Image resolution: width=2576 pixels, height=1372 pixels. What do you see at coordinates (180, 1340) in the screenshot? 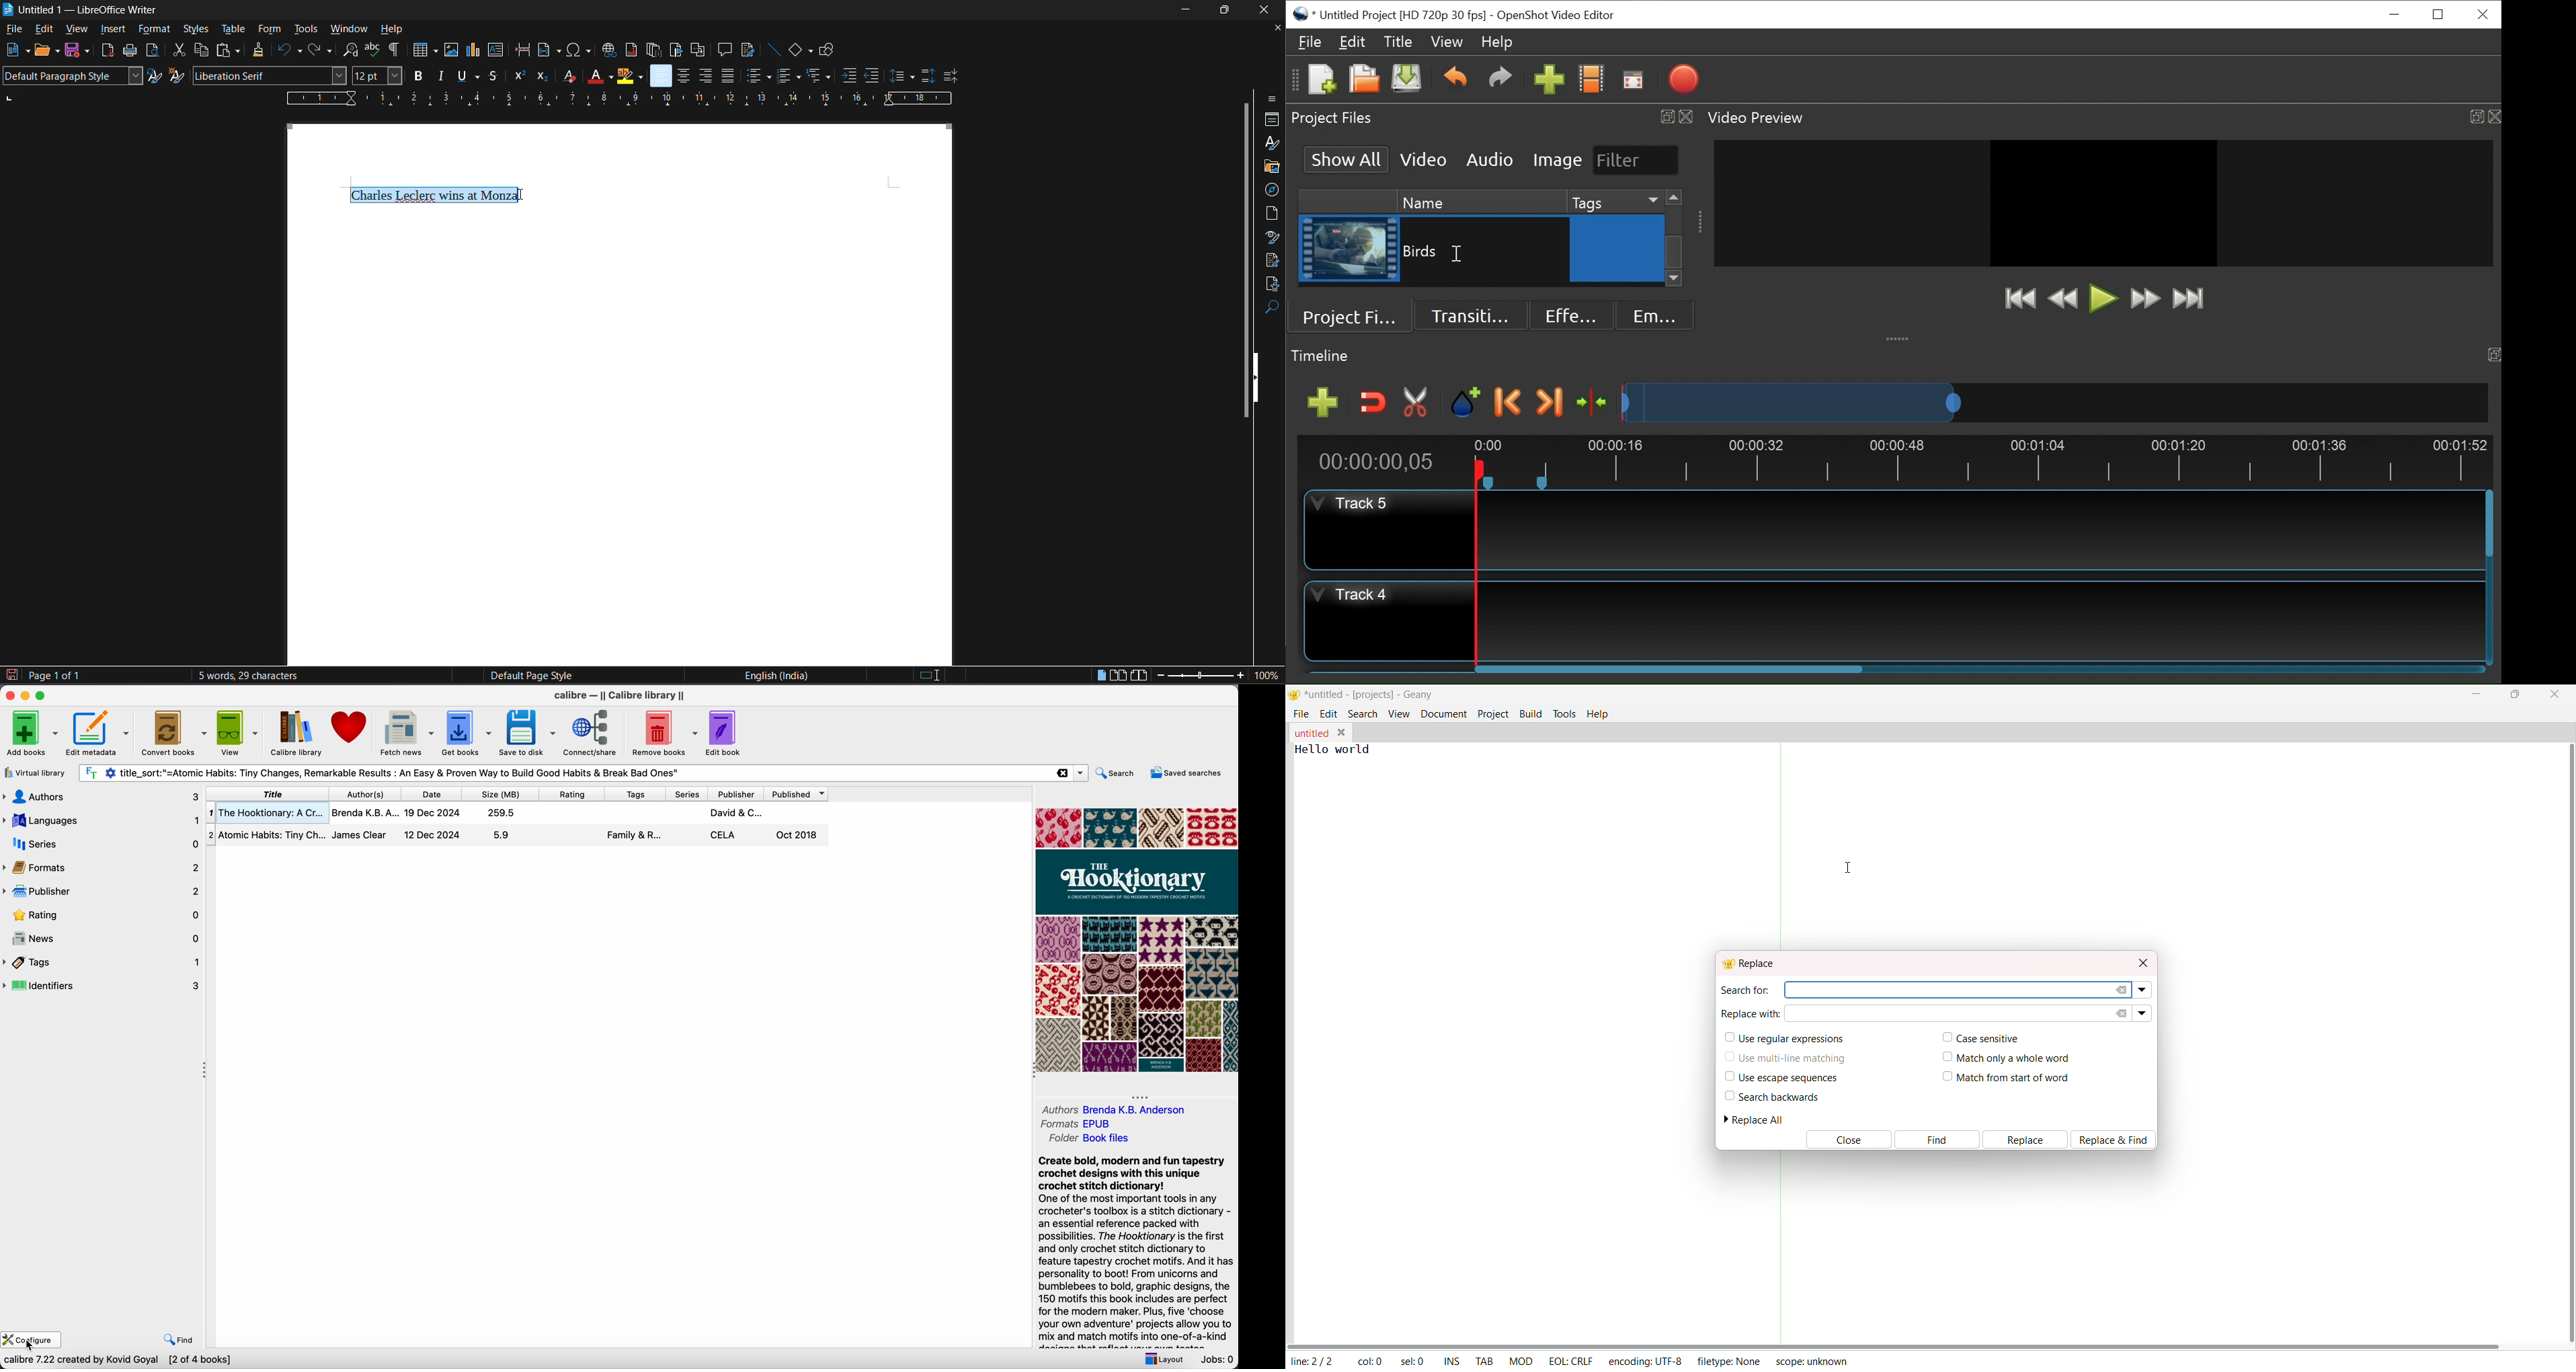
I see `find` at bounding box center [180, 1340].